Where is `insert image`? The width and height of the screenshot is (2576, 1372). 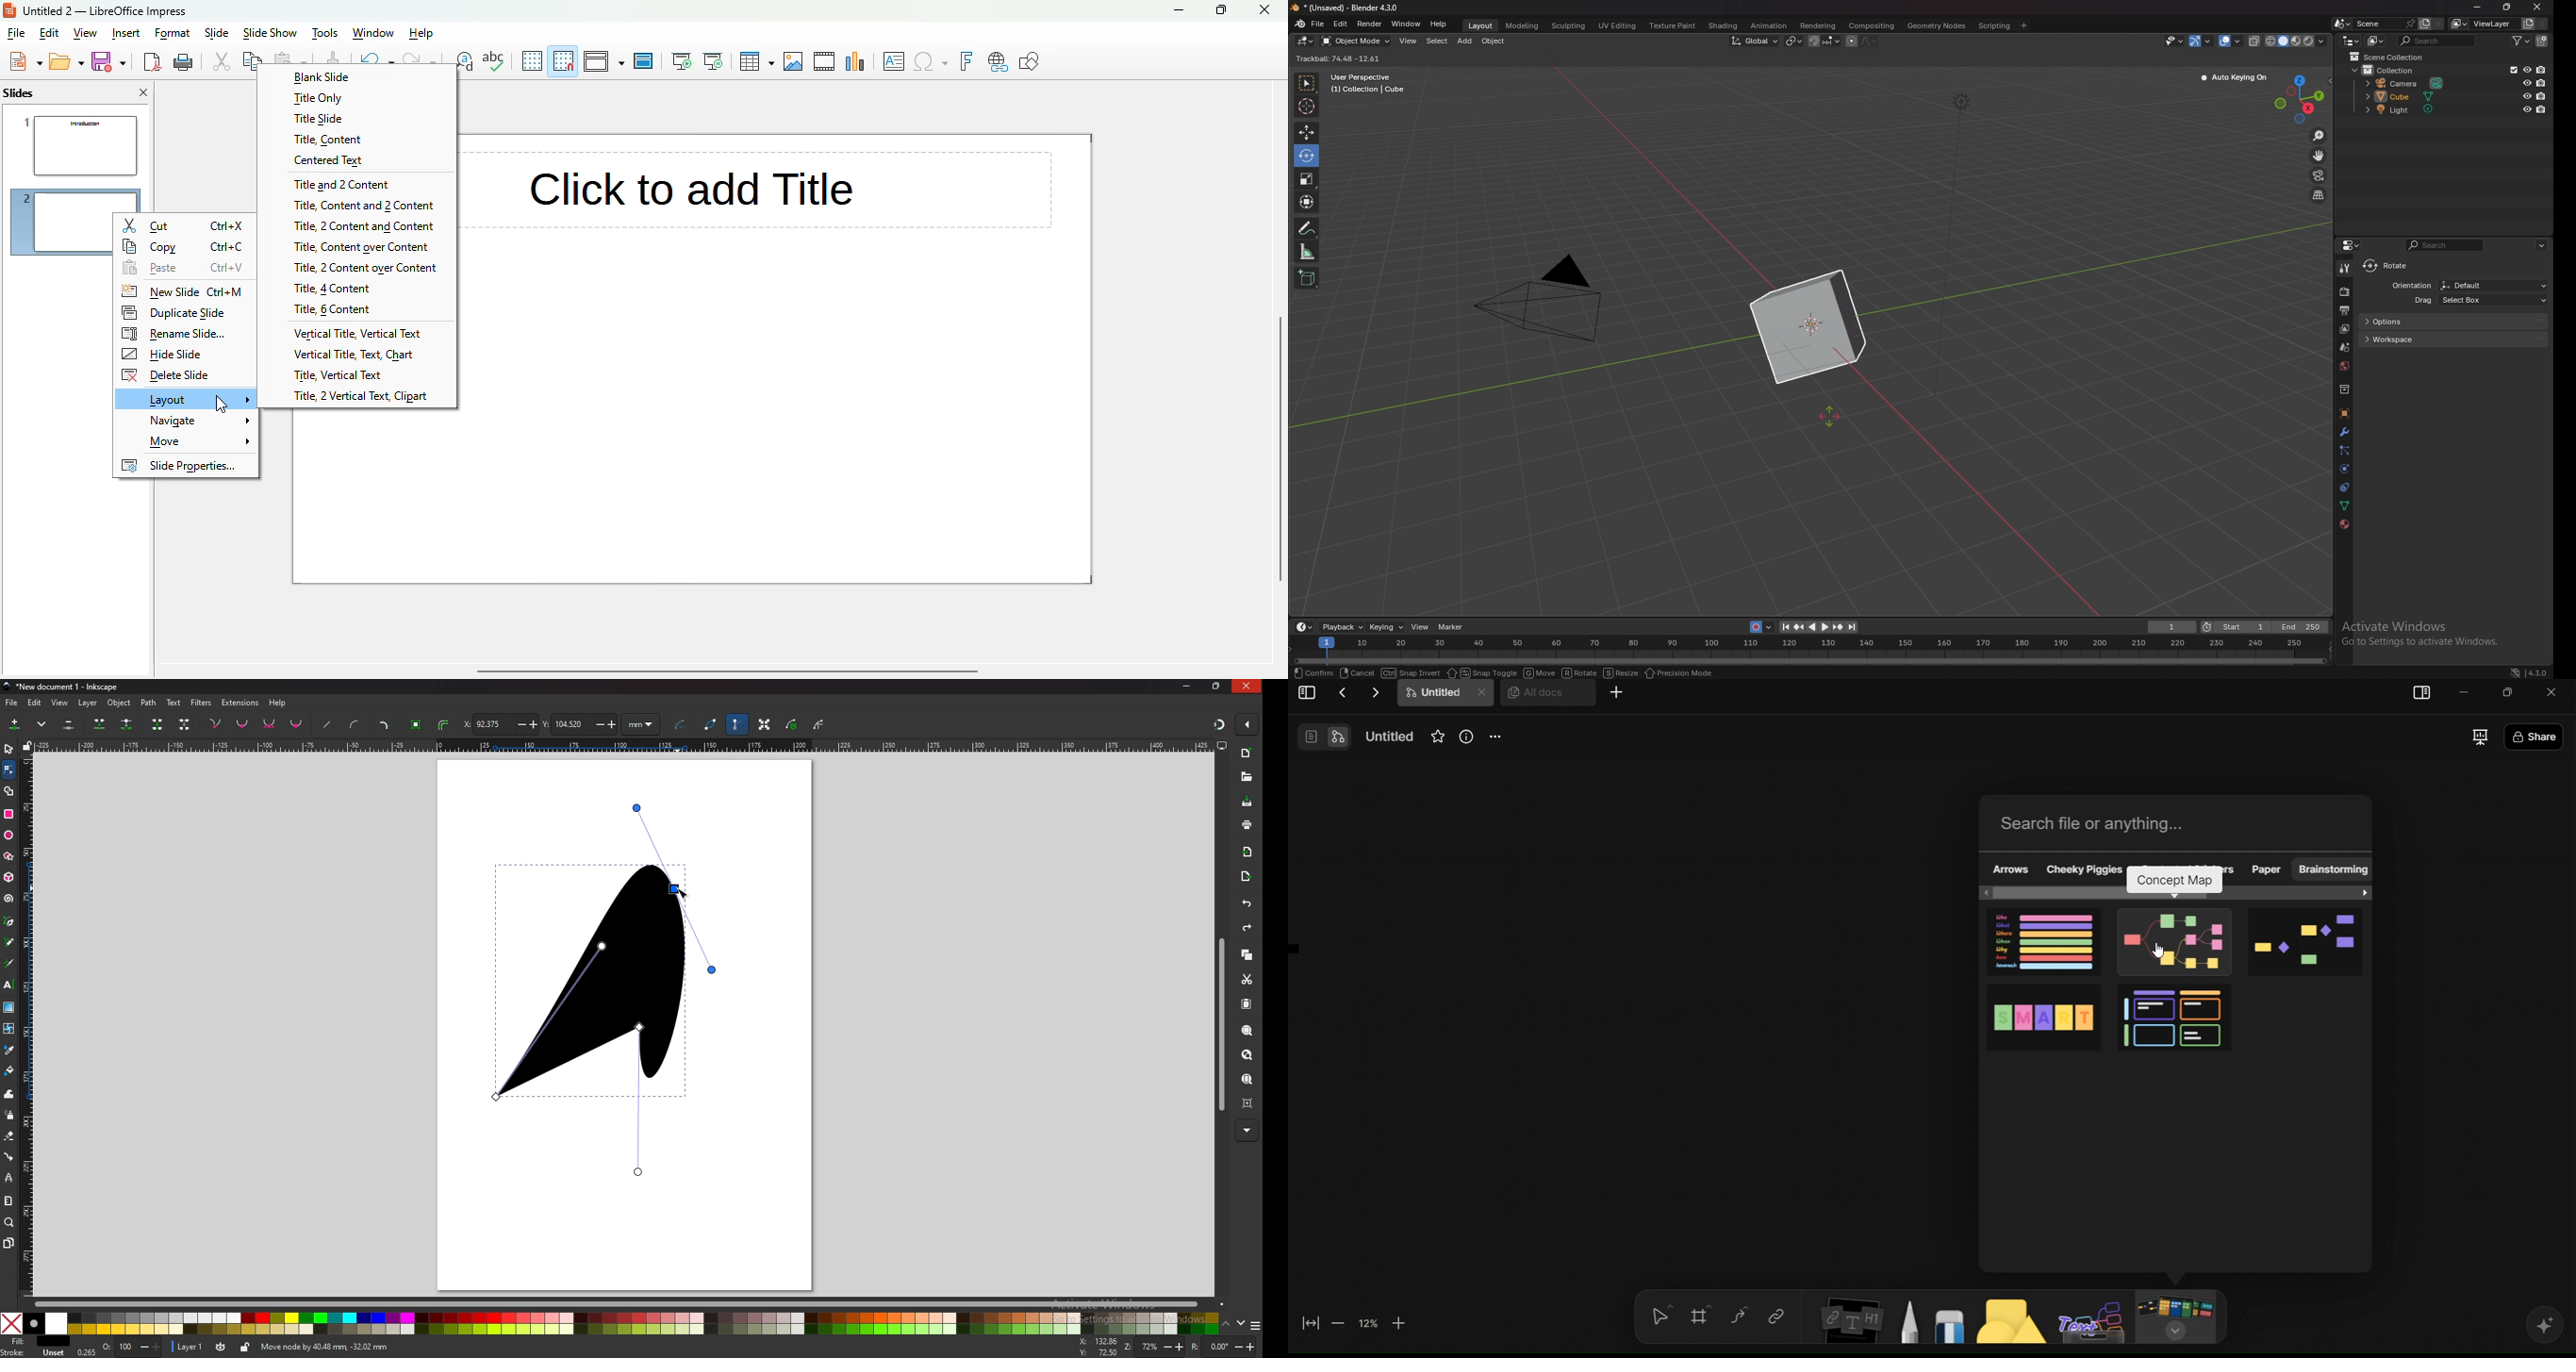 insert image is located at coordinates (795, 61).